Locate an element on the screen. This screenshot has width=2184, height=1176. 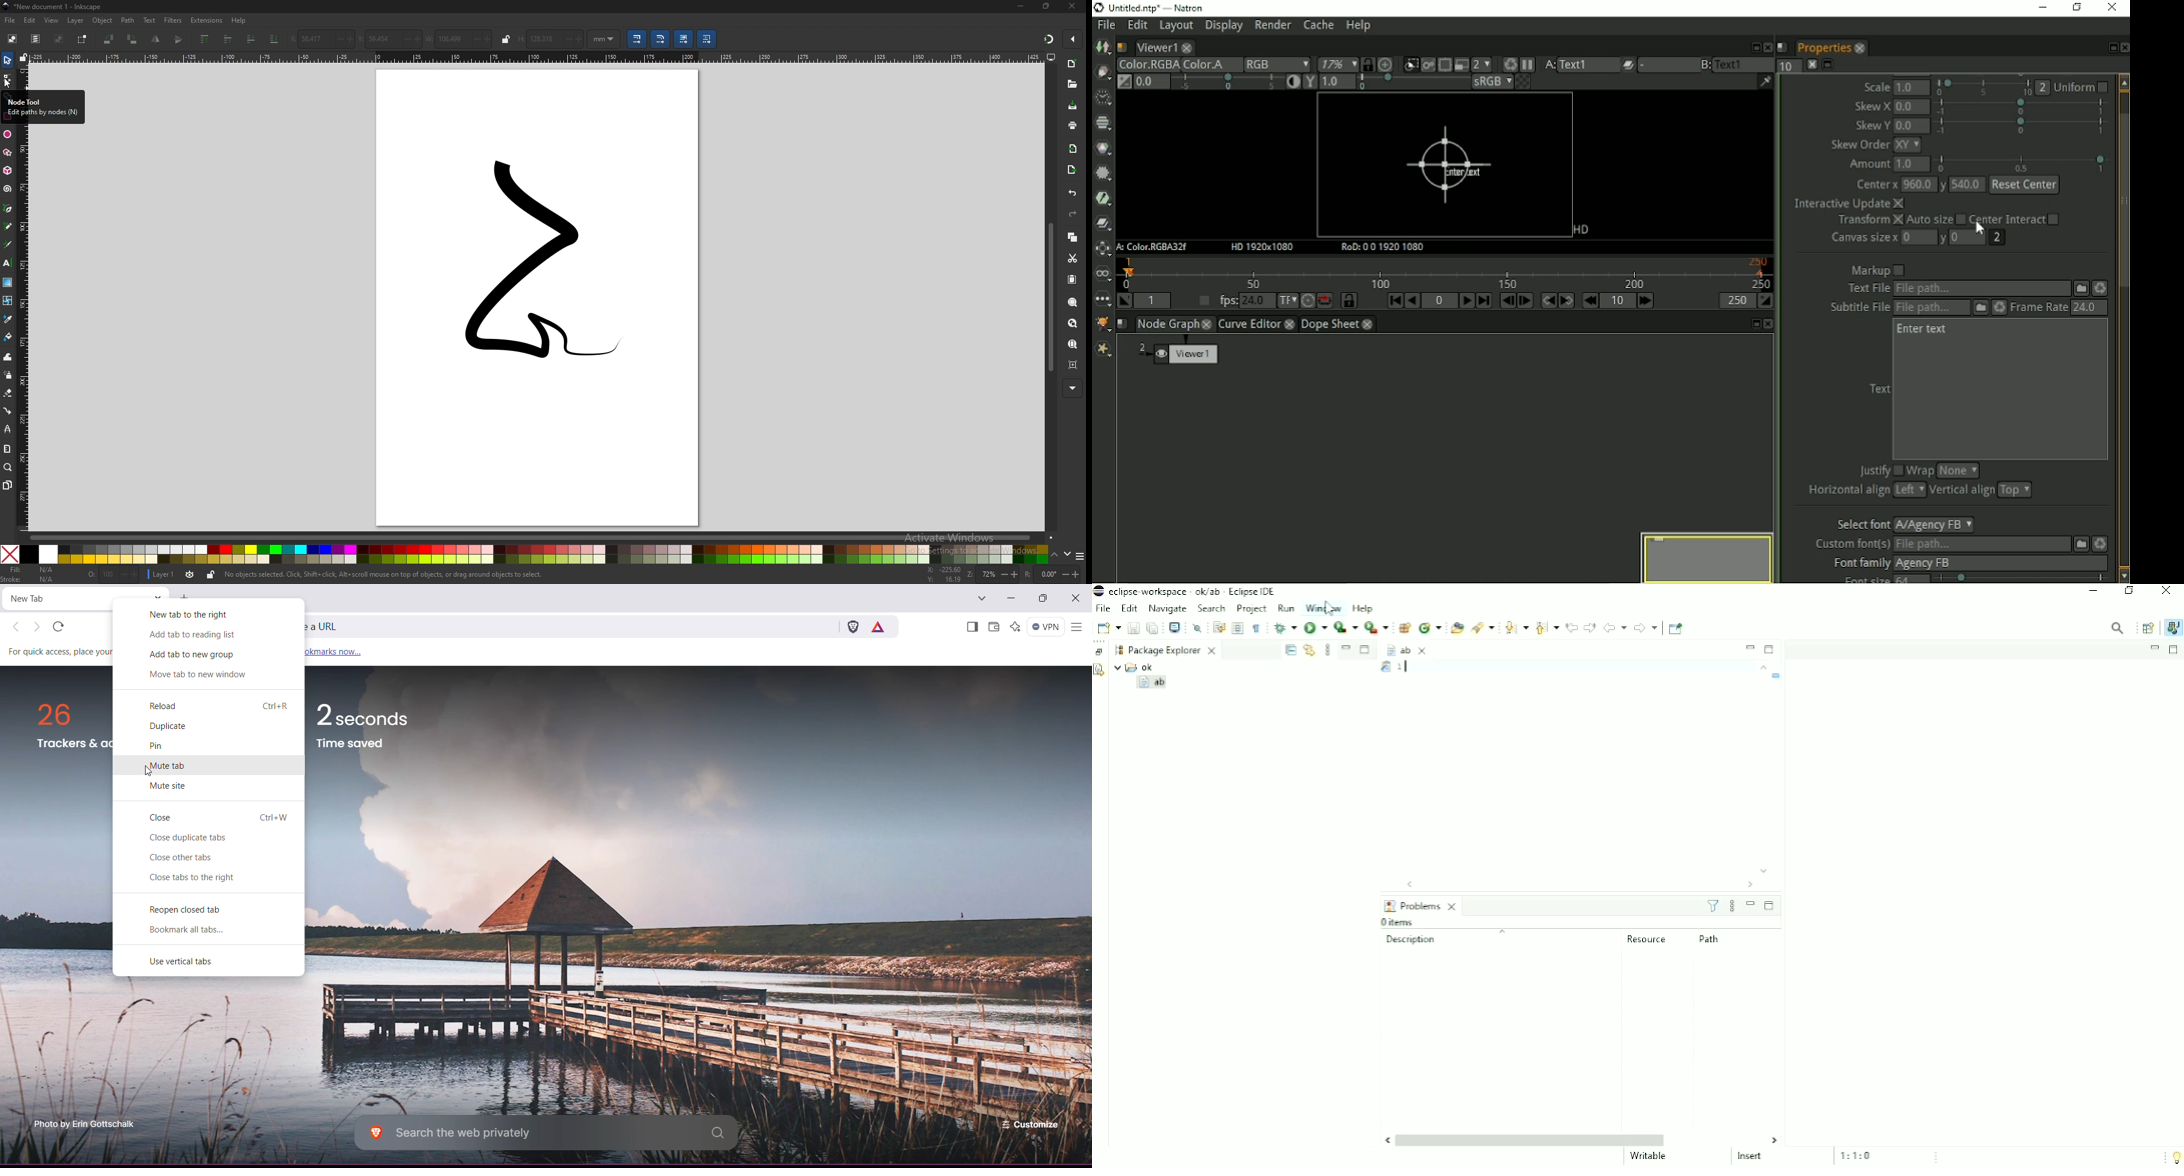
zoom is located at coordinates (8, 468).